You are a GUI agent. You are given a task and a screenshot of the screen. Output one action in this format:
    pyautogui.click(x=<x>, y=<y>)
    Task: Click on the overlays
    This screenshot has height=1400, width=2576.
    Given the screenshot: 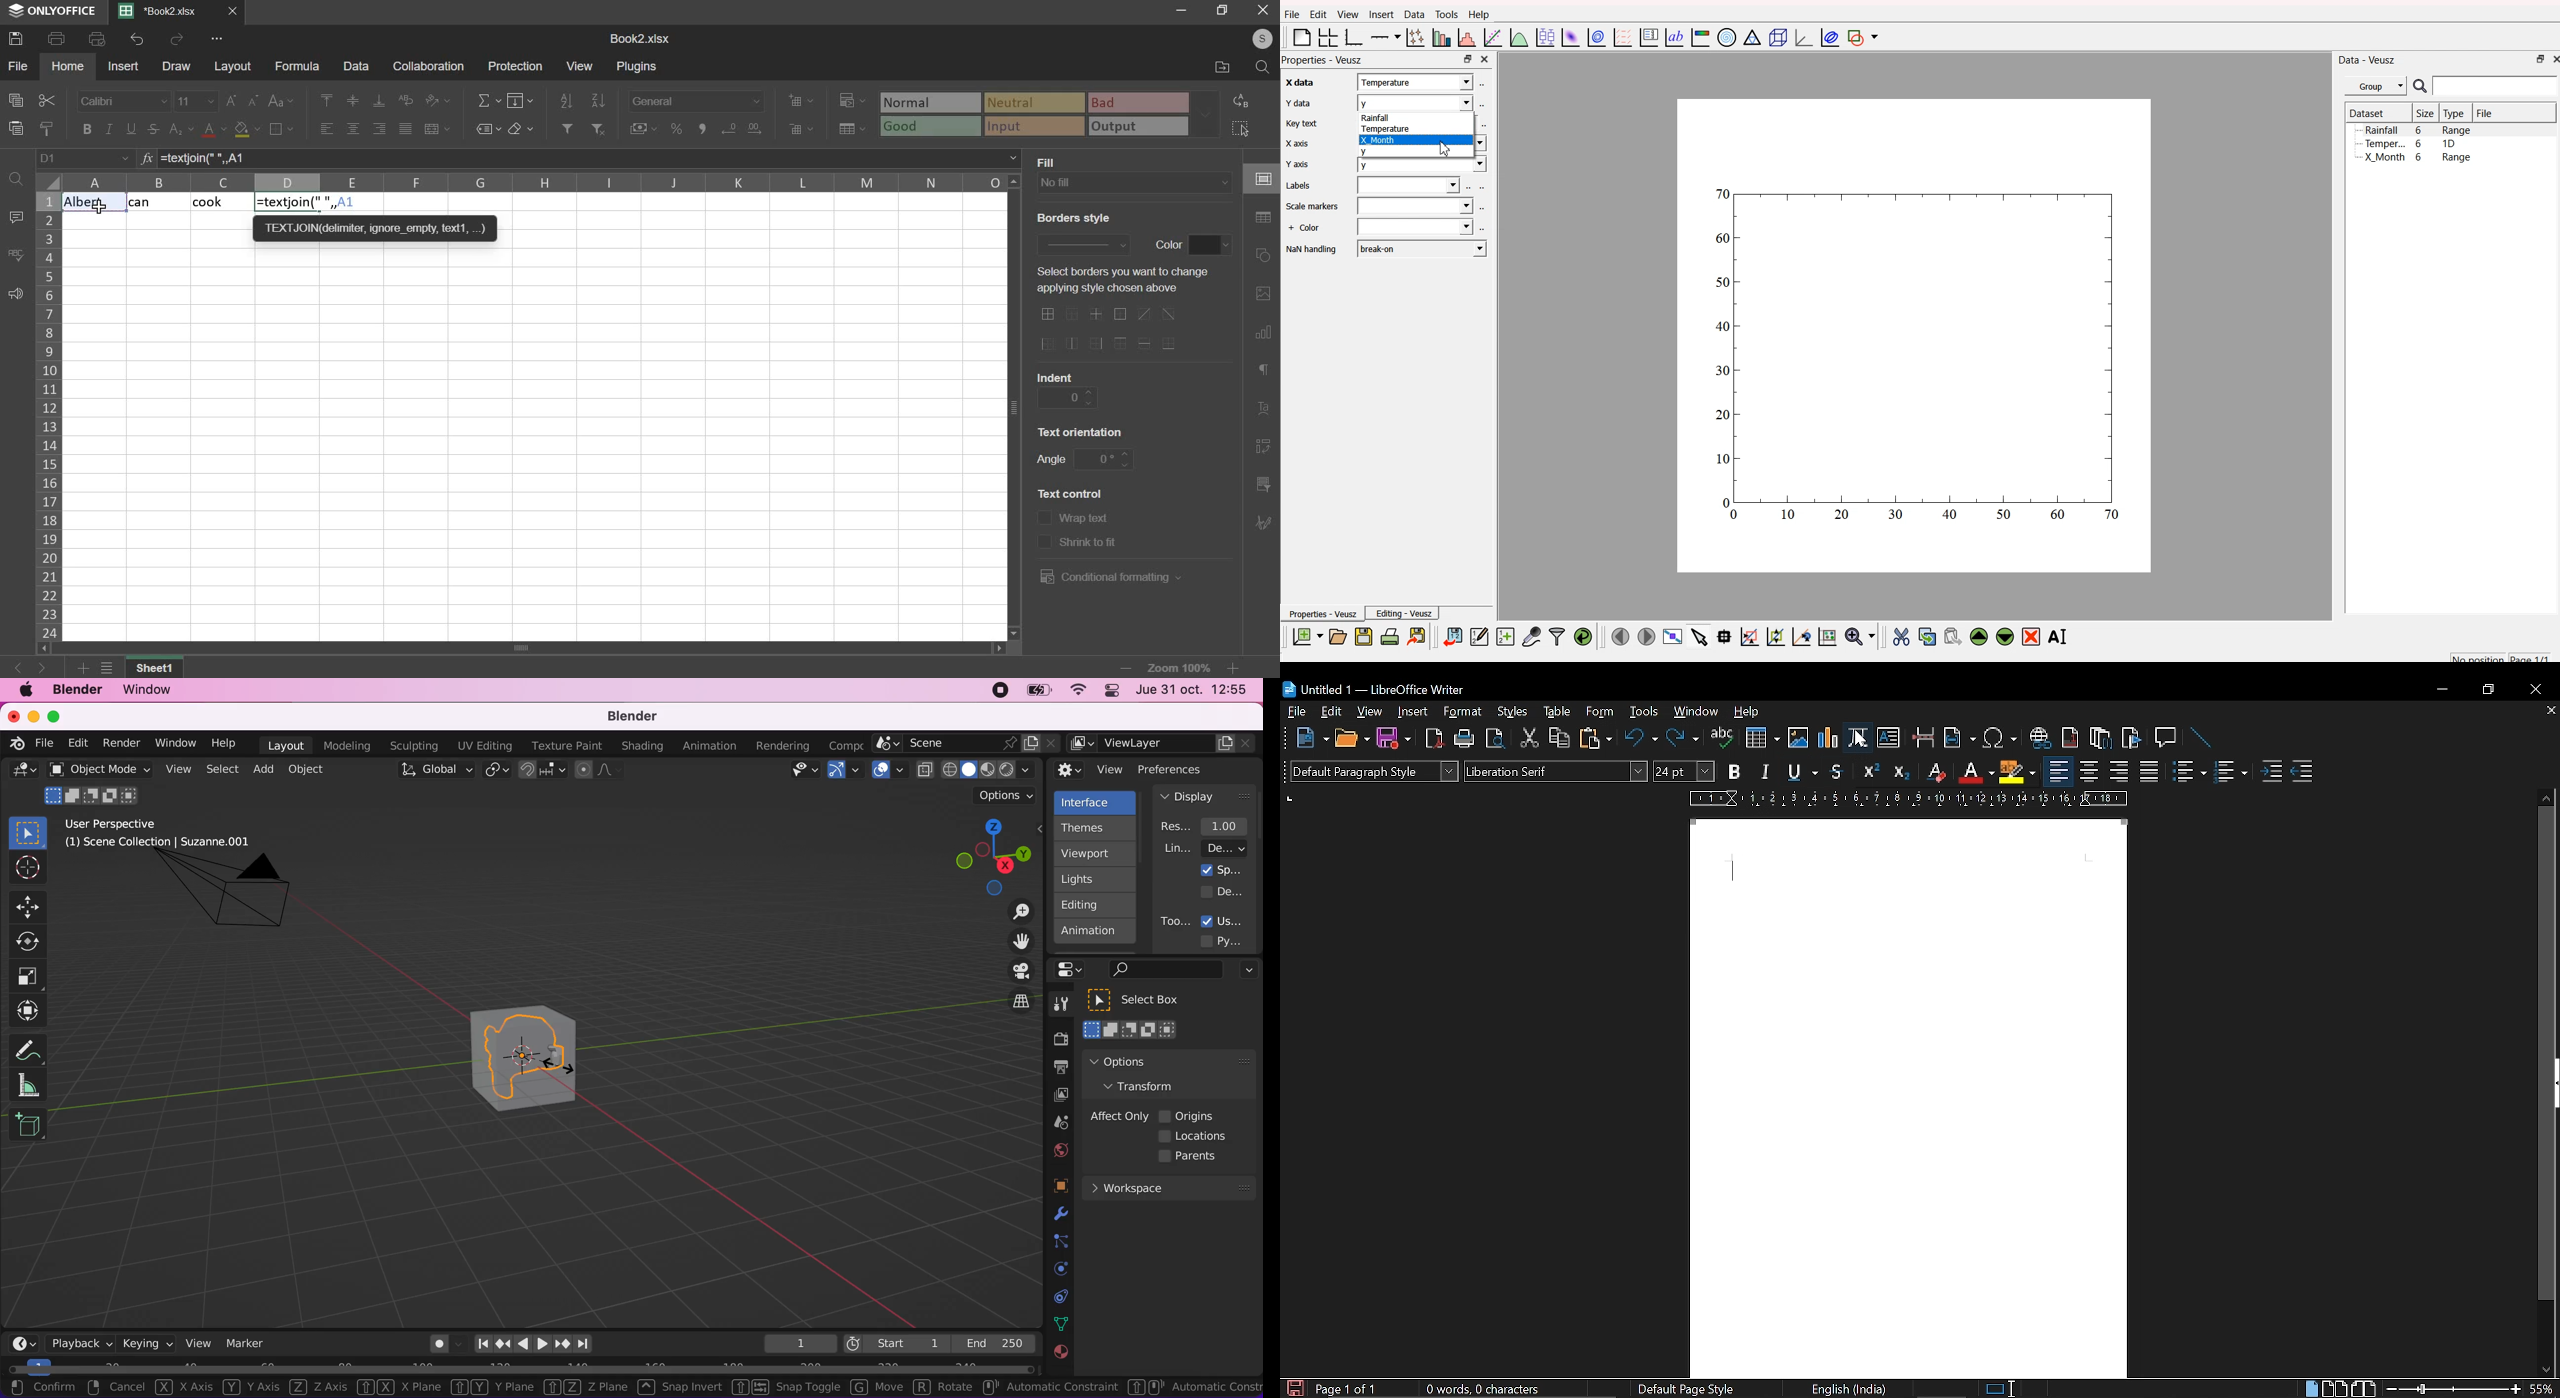 What is the action you would take?
    pyautogui.click(x=890, y=770)
    